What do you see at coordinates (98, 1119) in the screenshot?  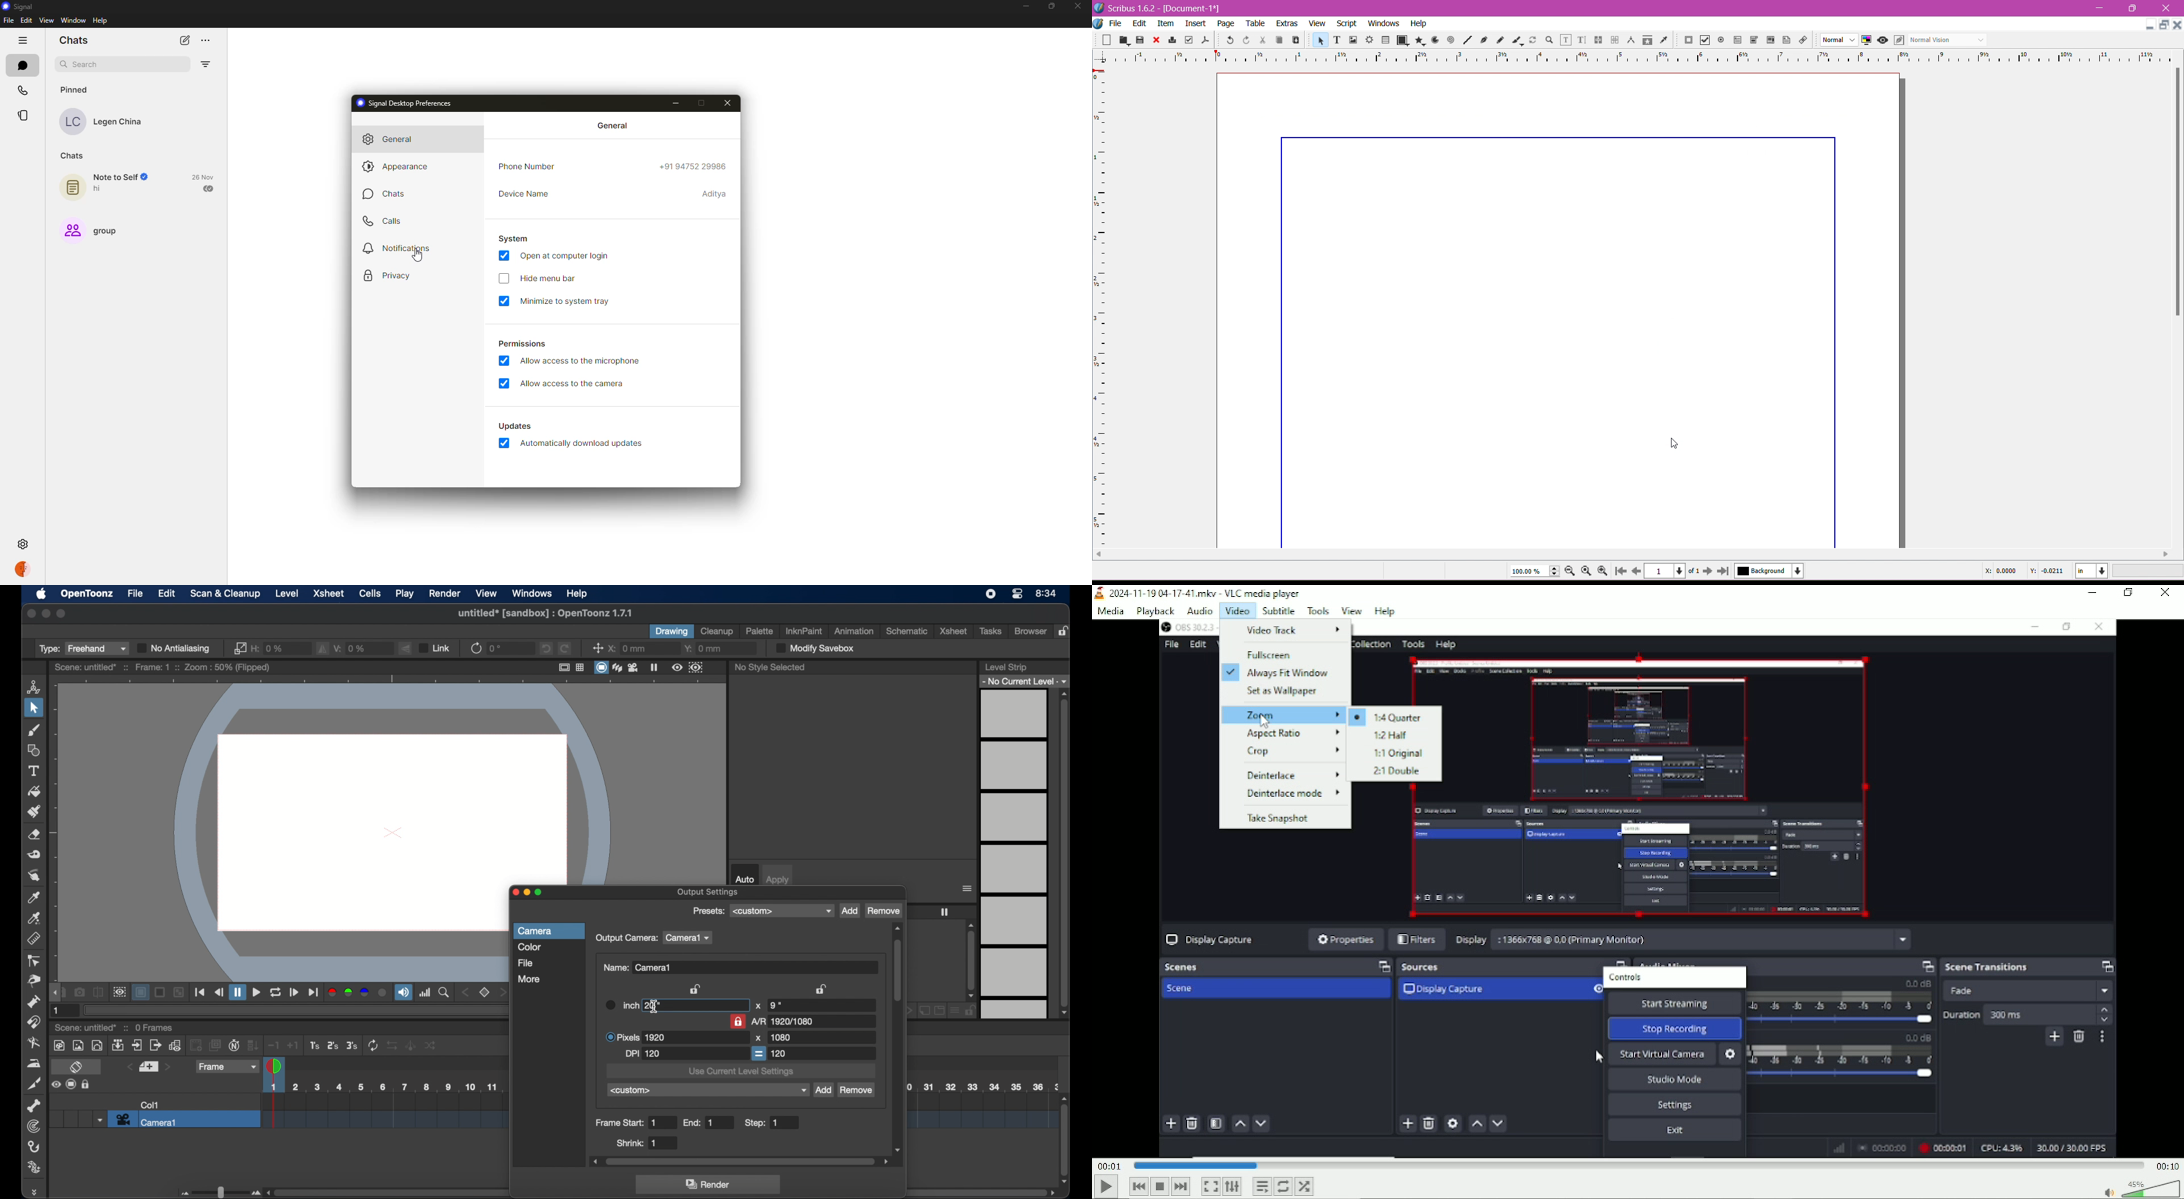 I see `dropdown` at bounding box center [98, 1119].